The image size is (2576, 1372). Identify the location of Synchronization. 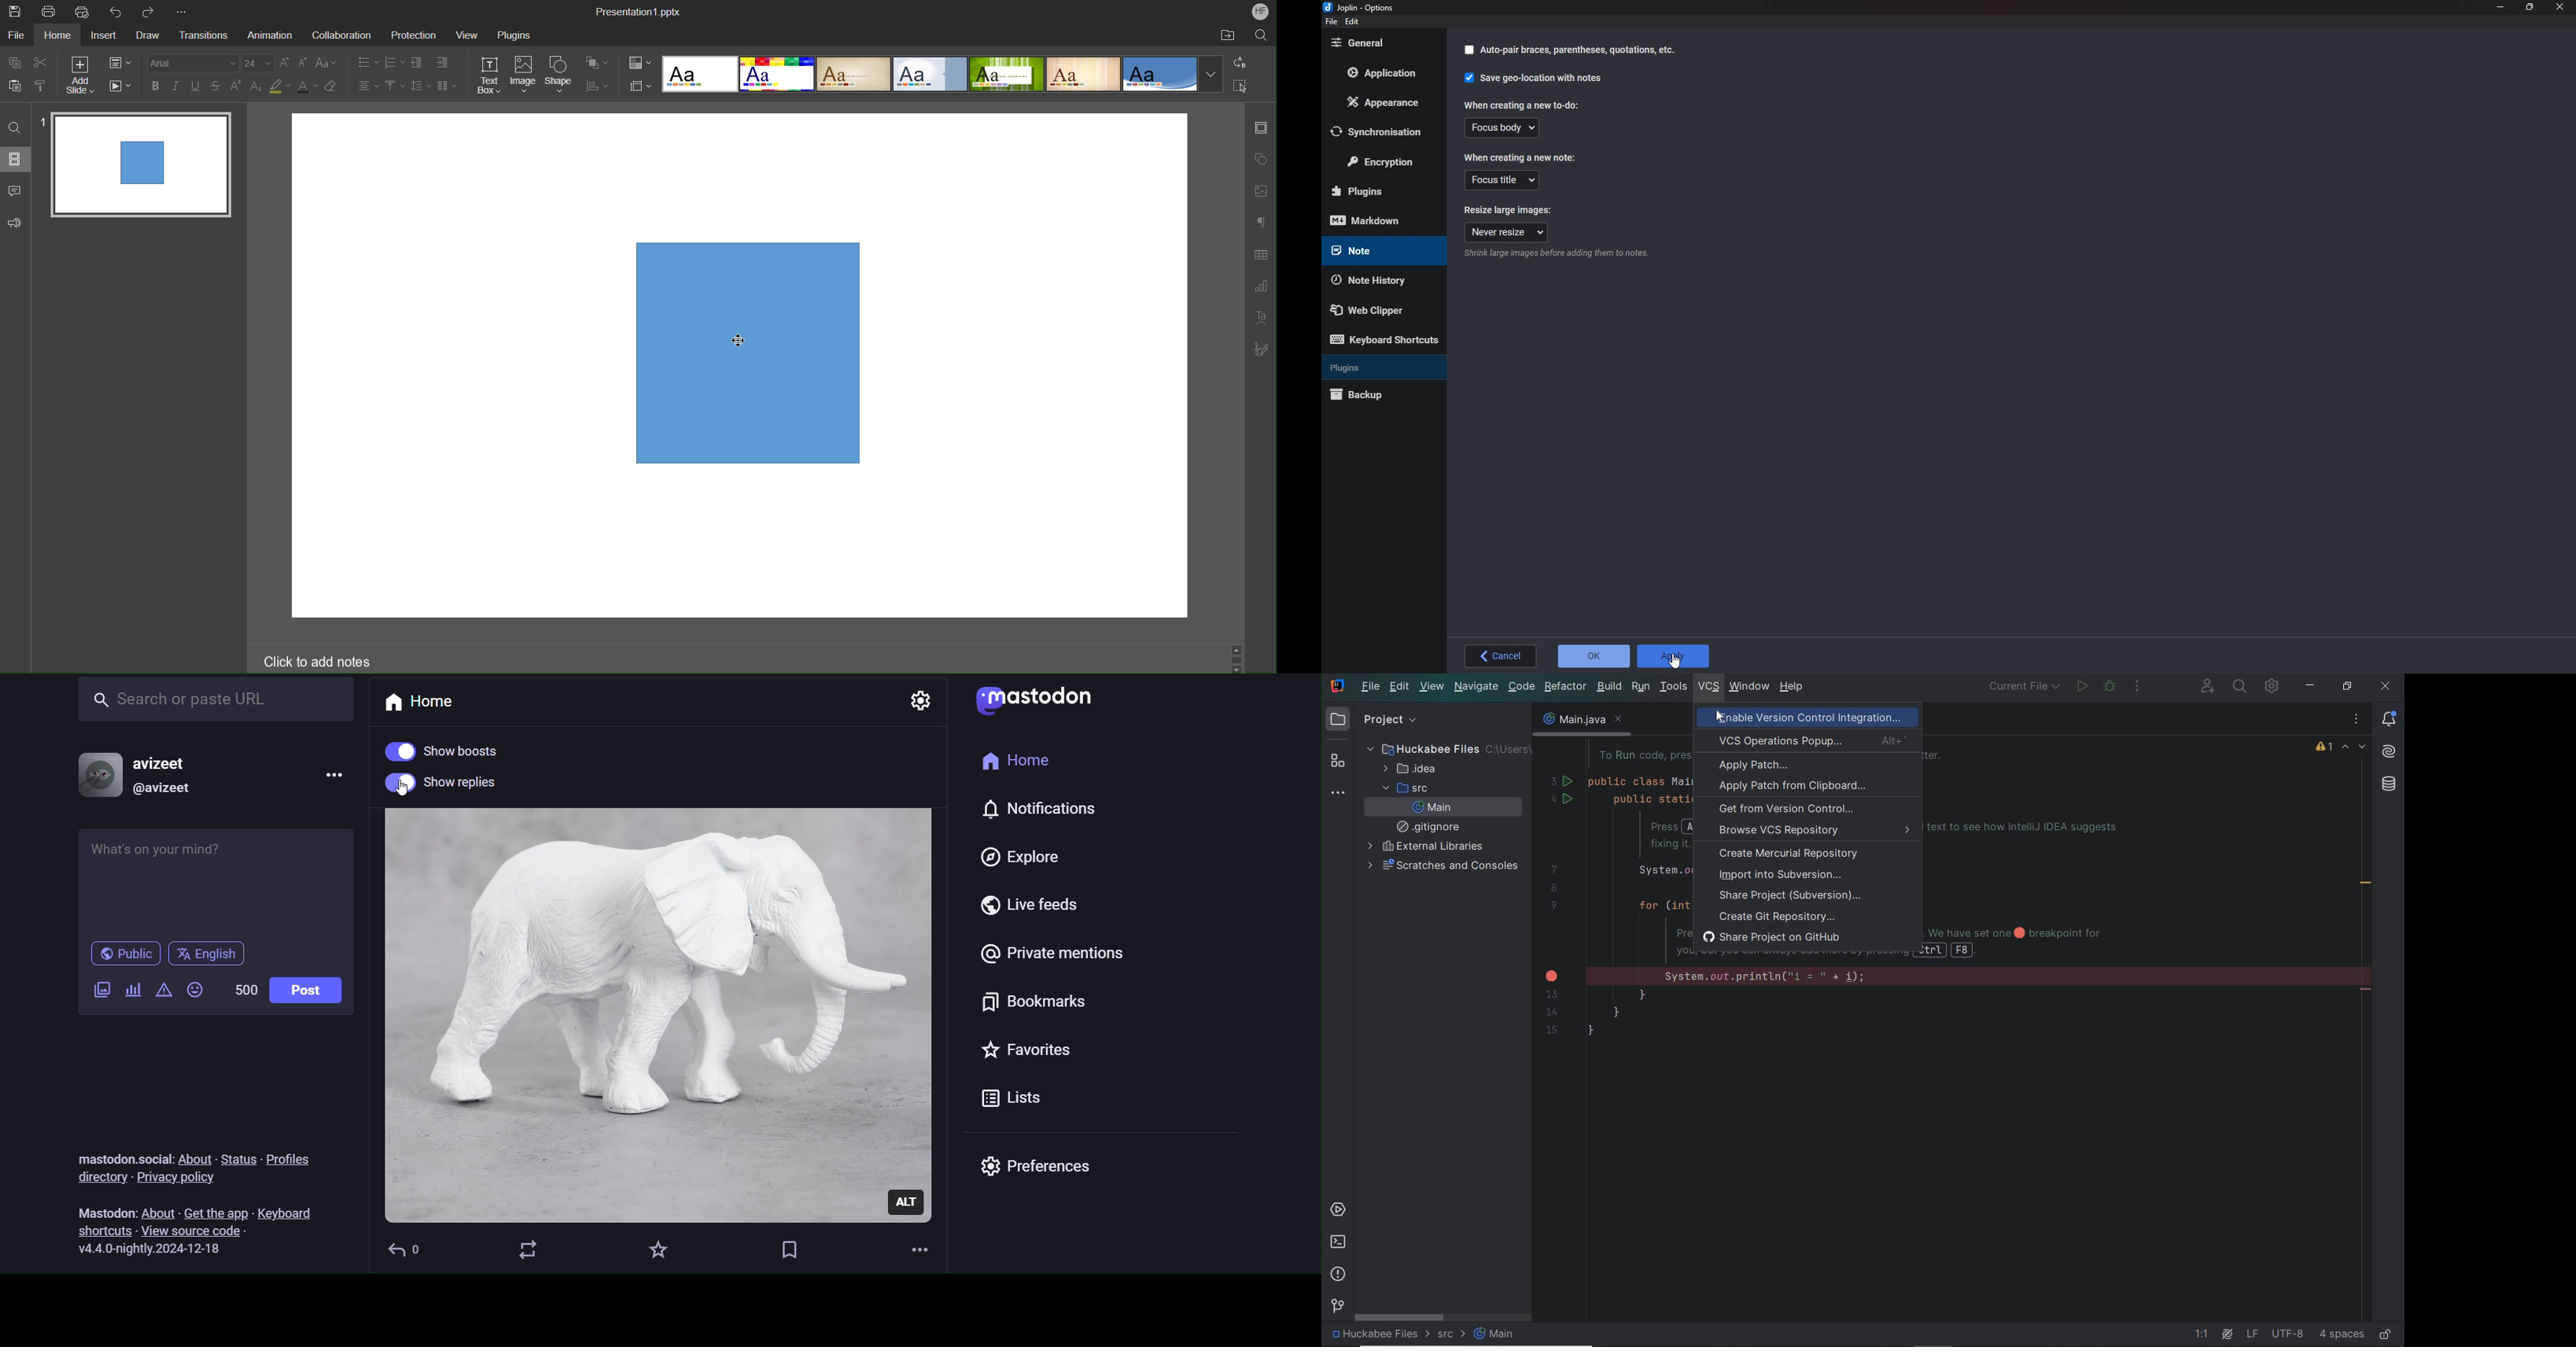
(1384, 133).